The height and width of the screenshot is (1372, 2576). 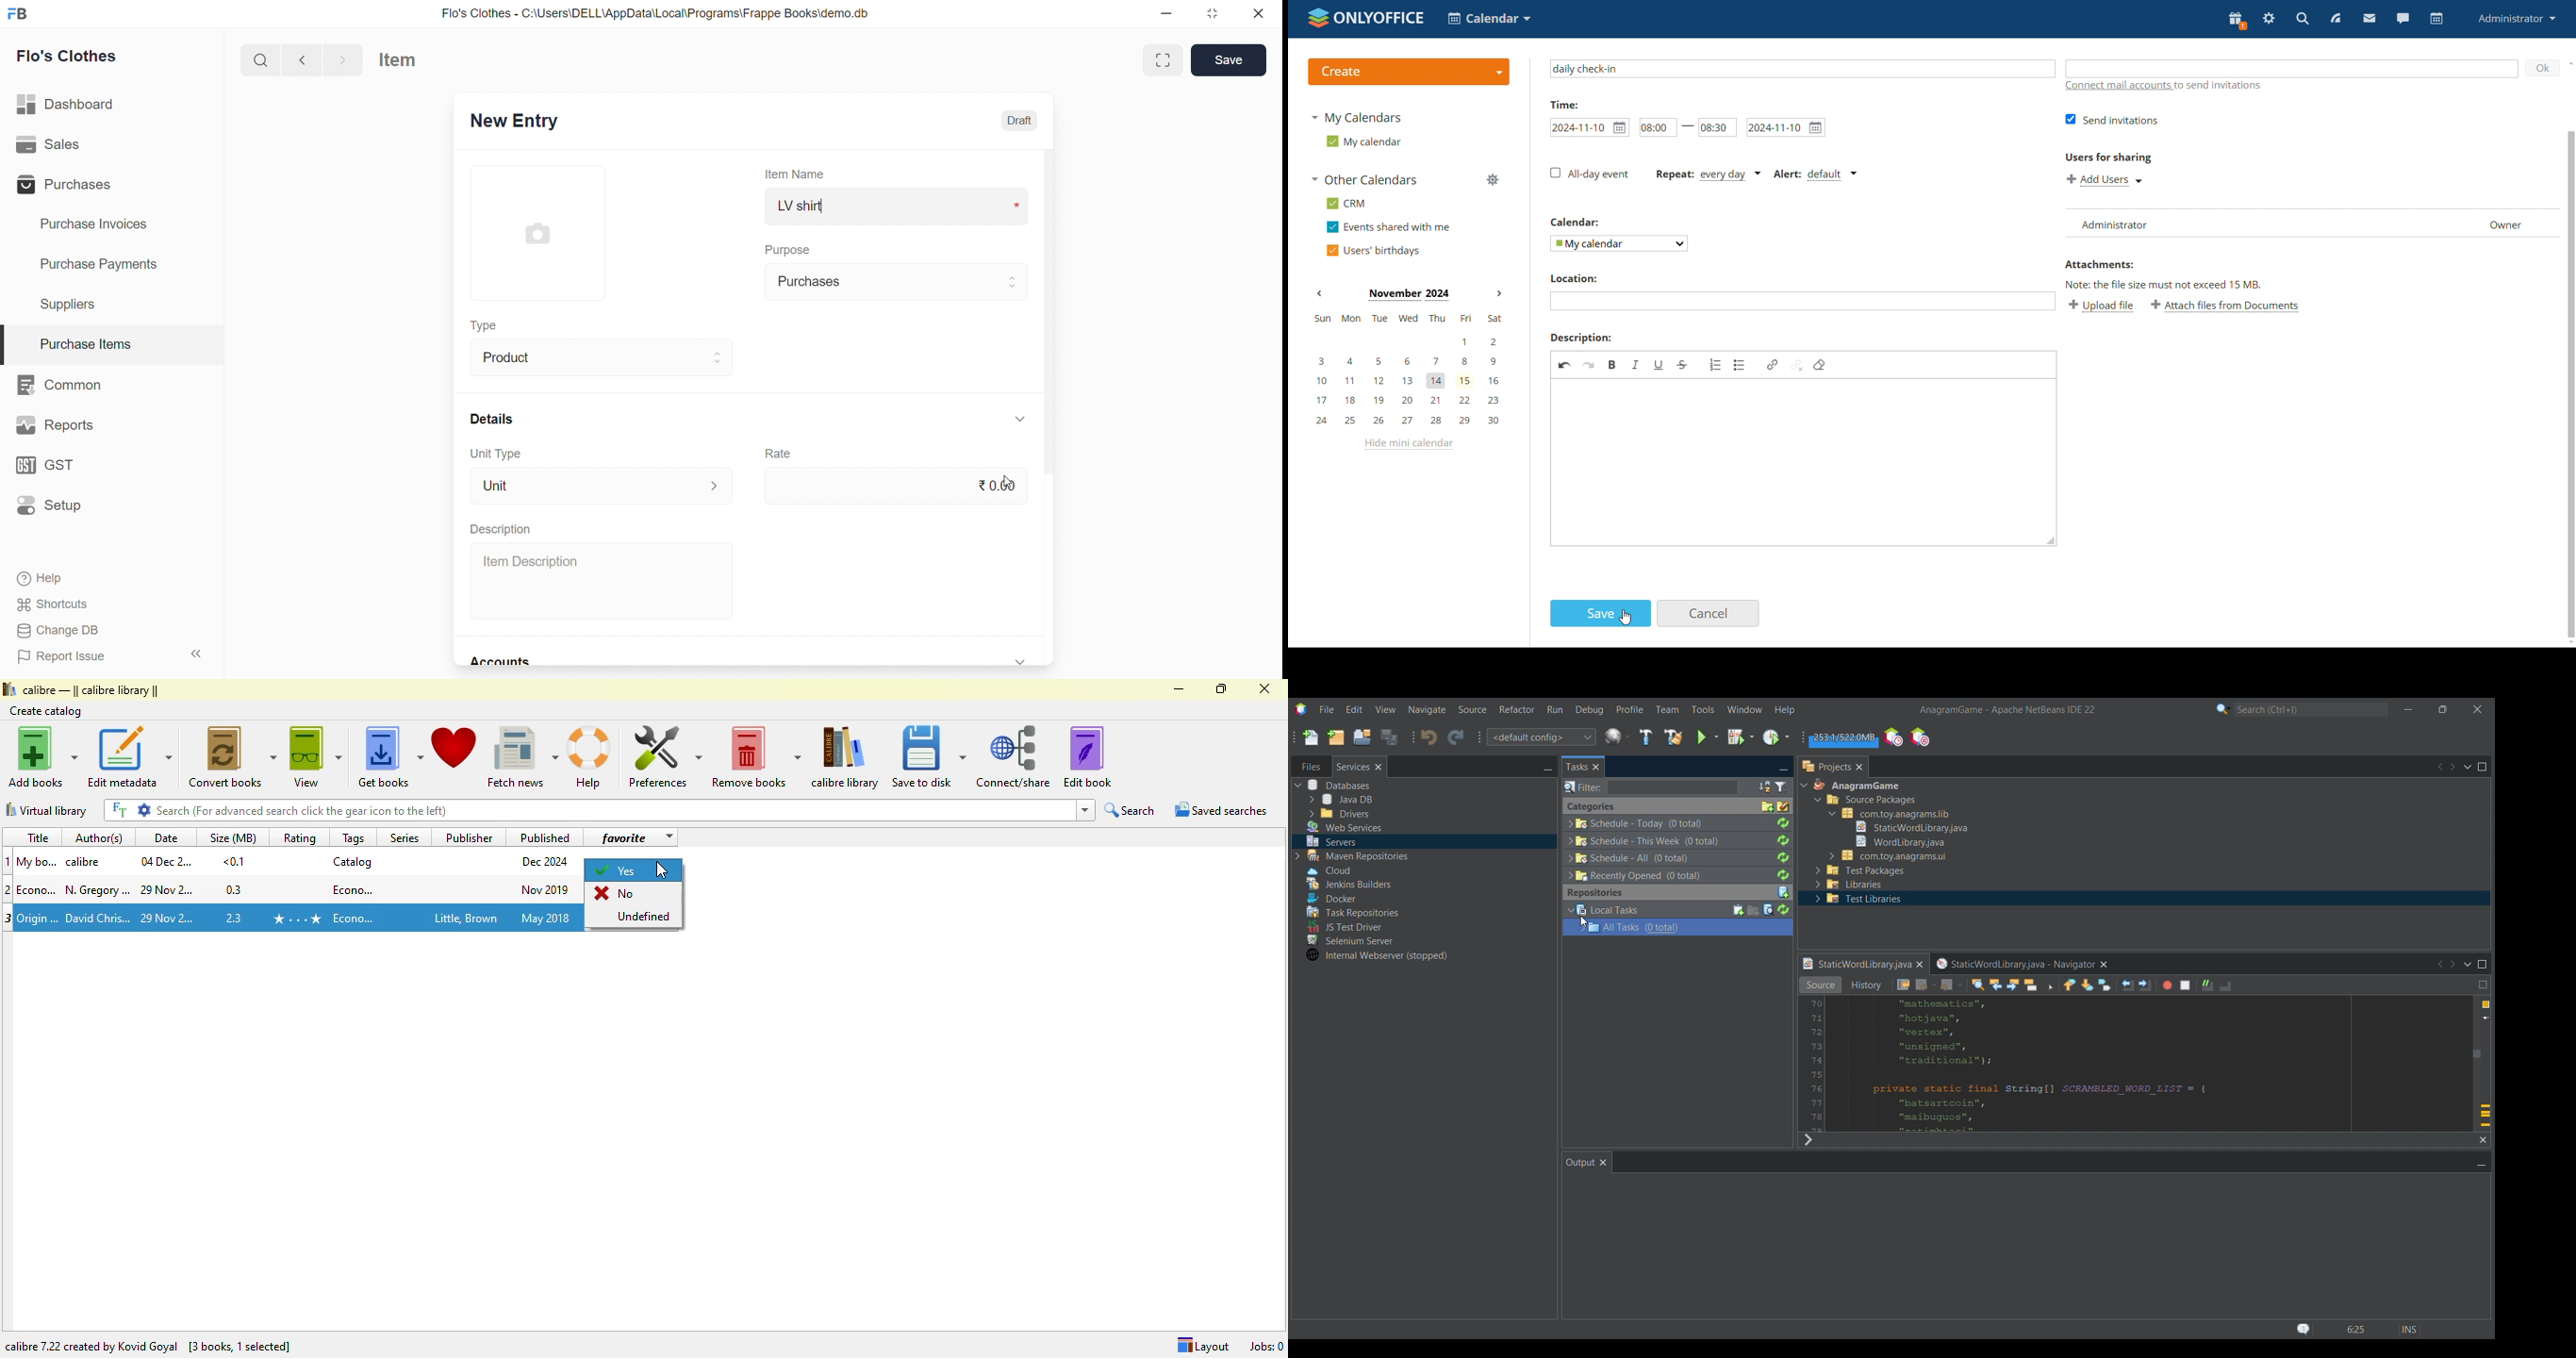 What do you see at coordinates (898, 282) in the screenshot?
I see `Purchases` at bounding box center [898, 282].